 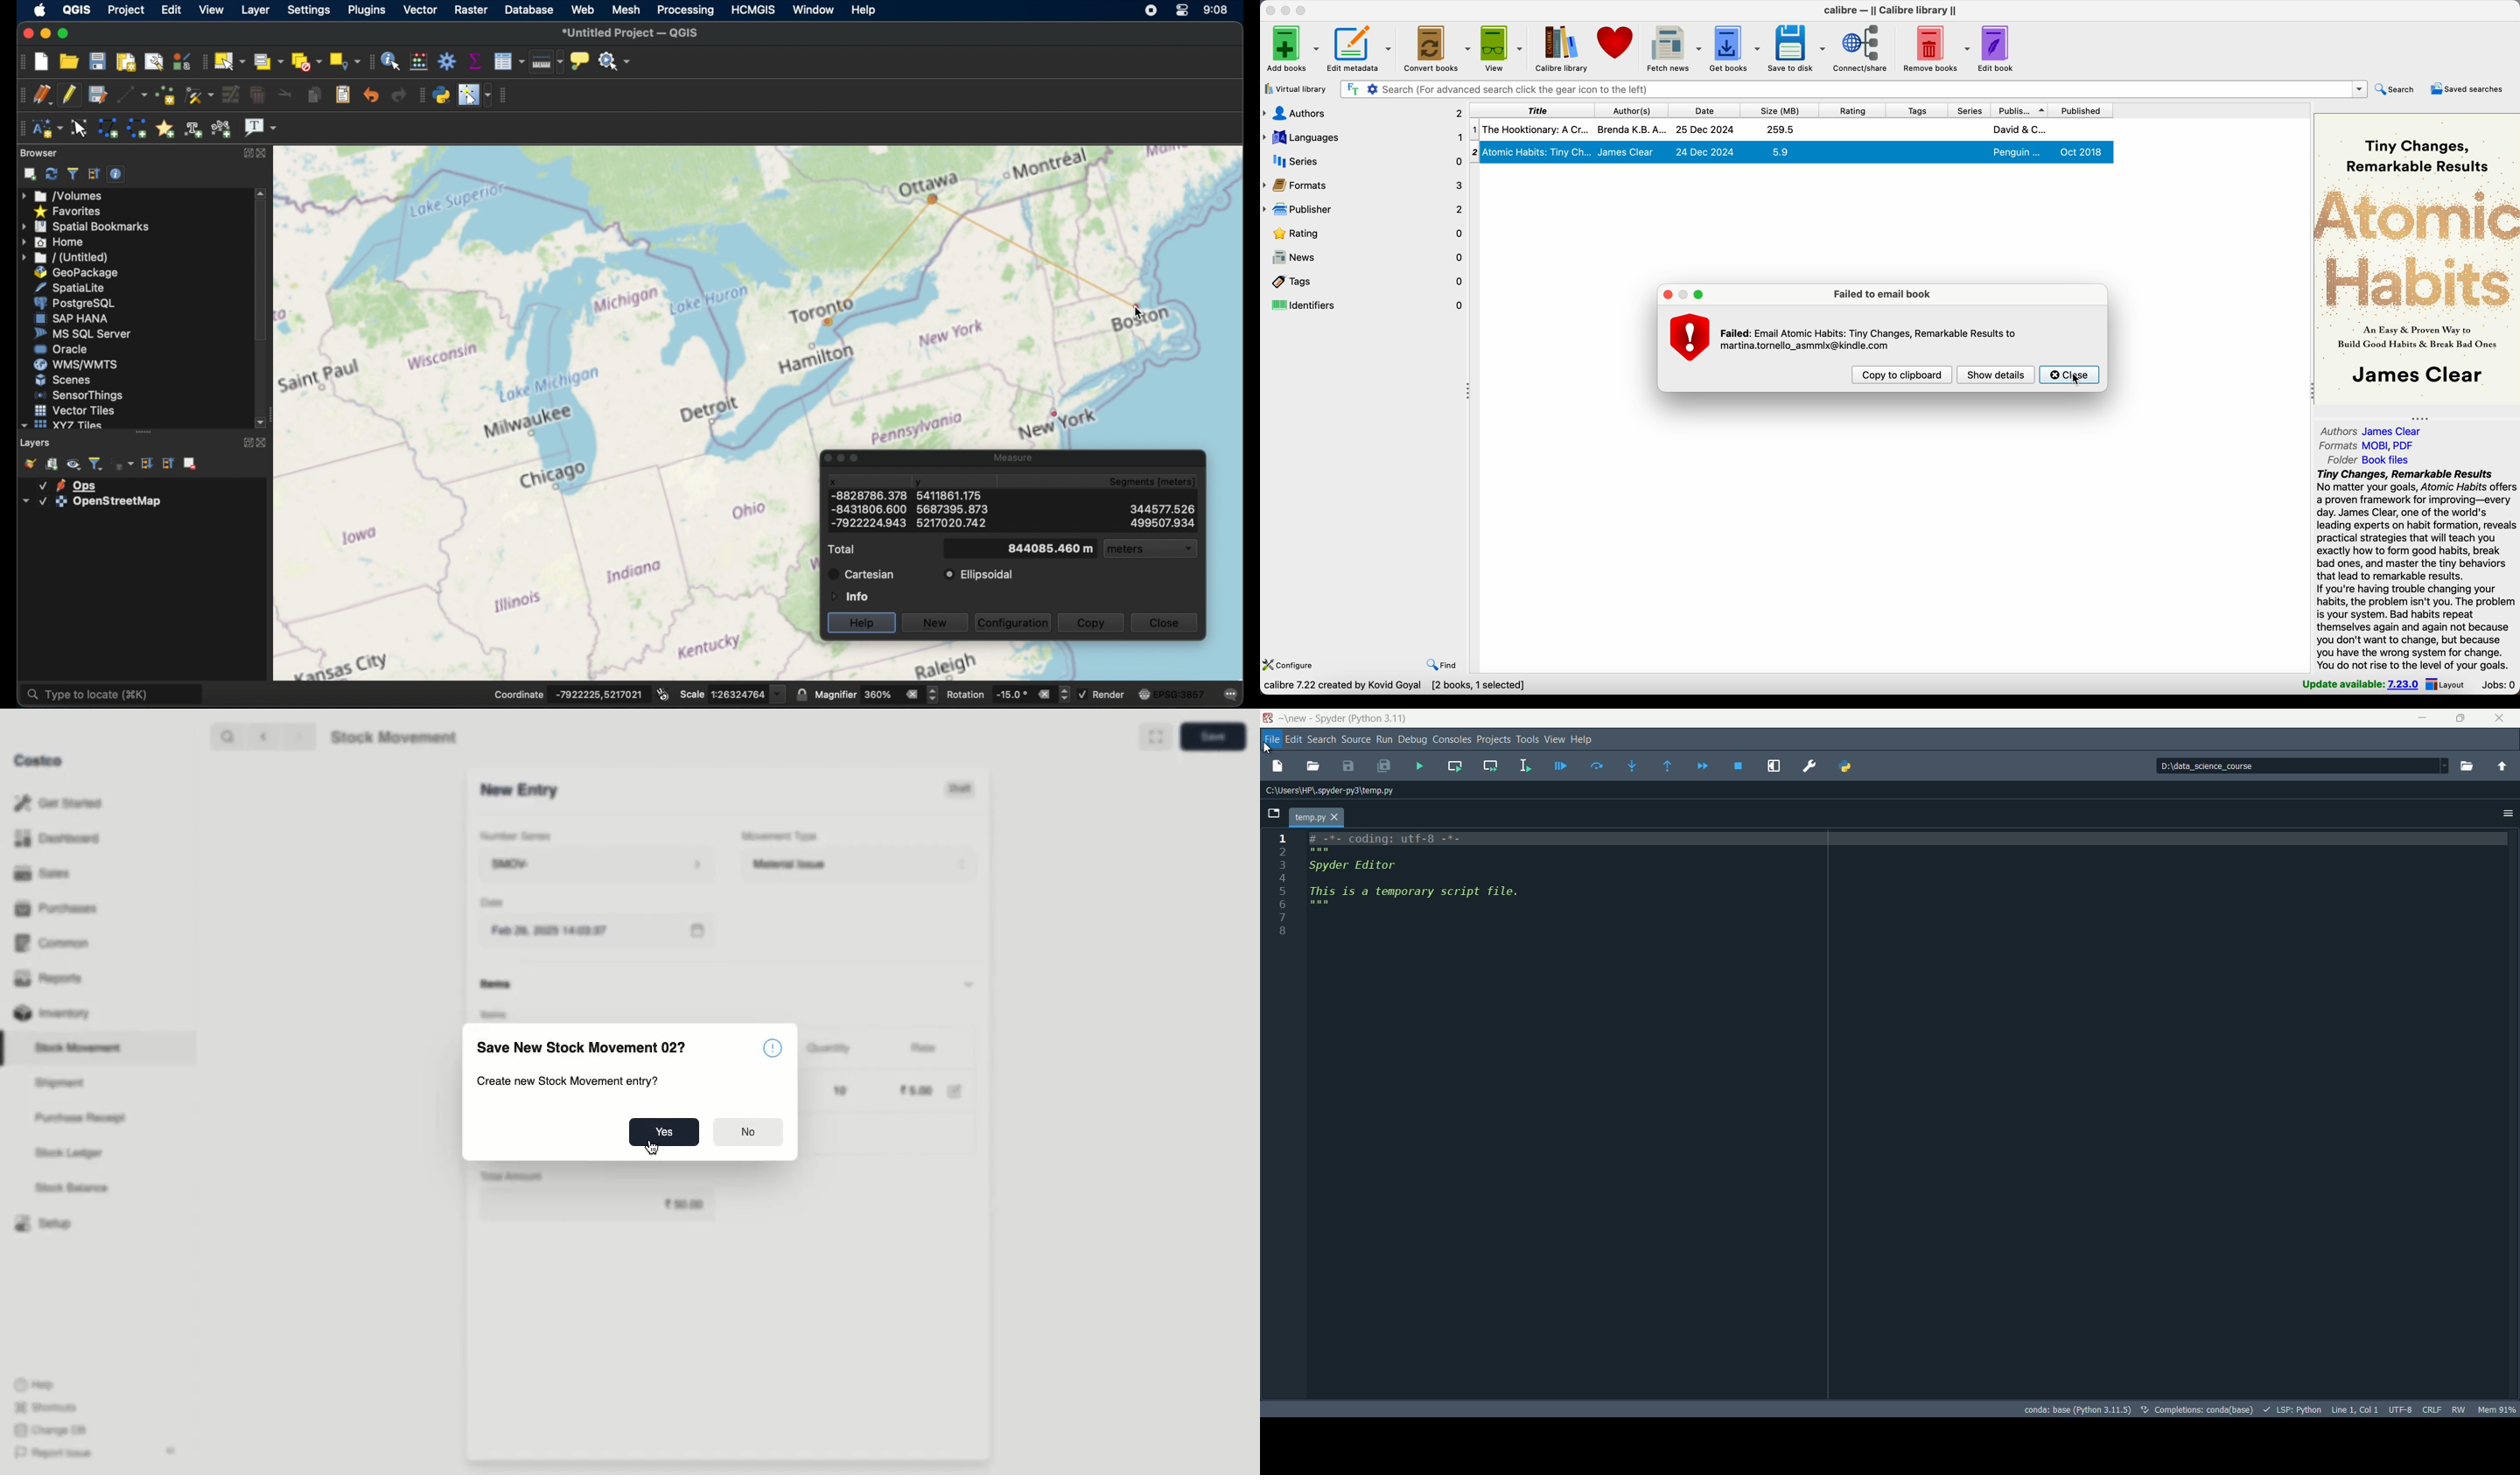 What do you see at coordinates (2082, 152) in the screenshot?
I see `Oct 2018` at bounding box center [2082, 152].